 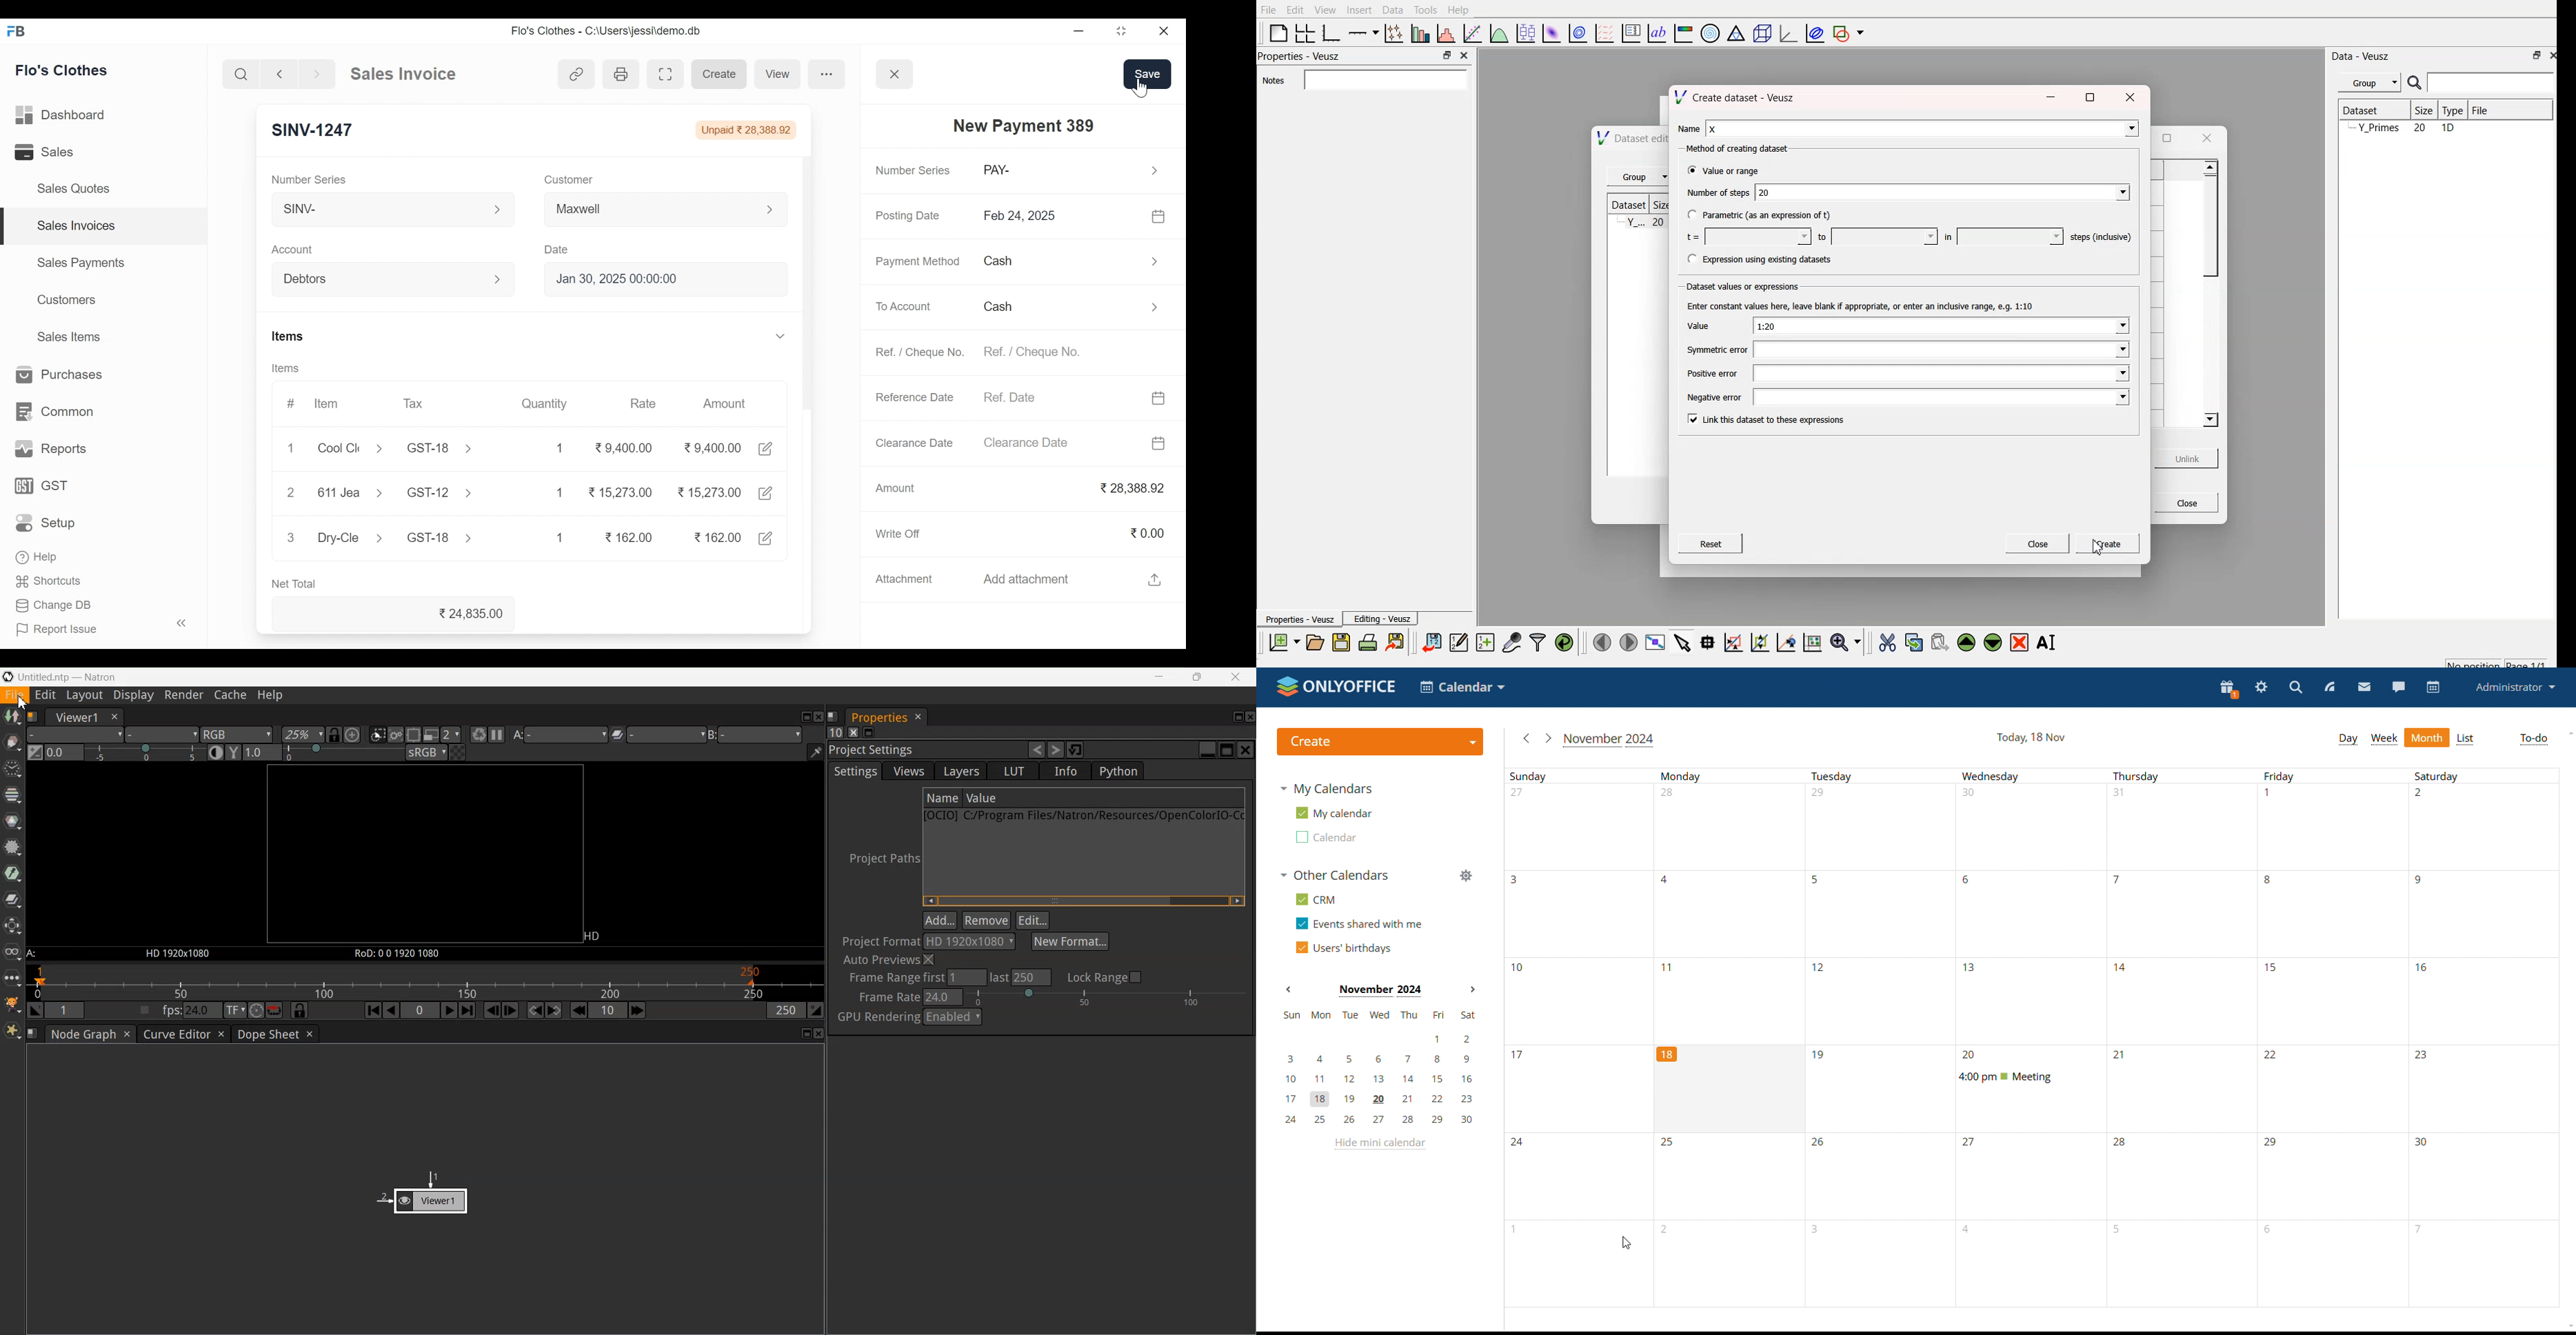 I want to click on blank page, so click(x=1275, y=33).